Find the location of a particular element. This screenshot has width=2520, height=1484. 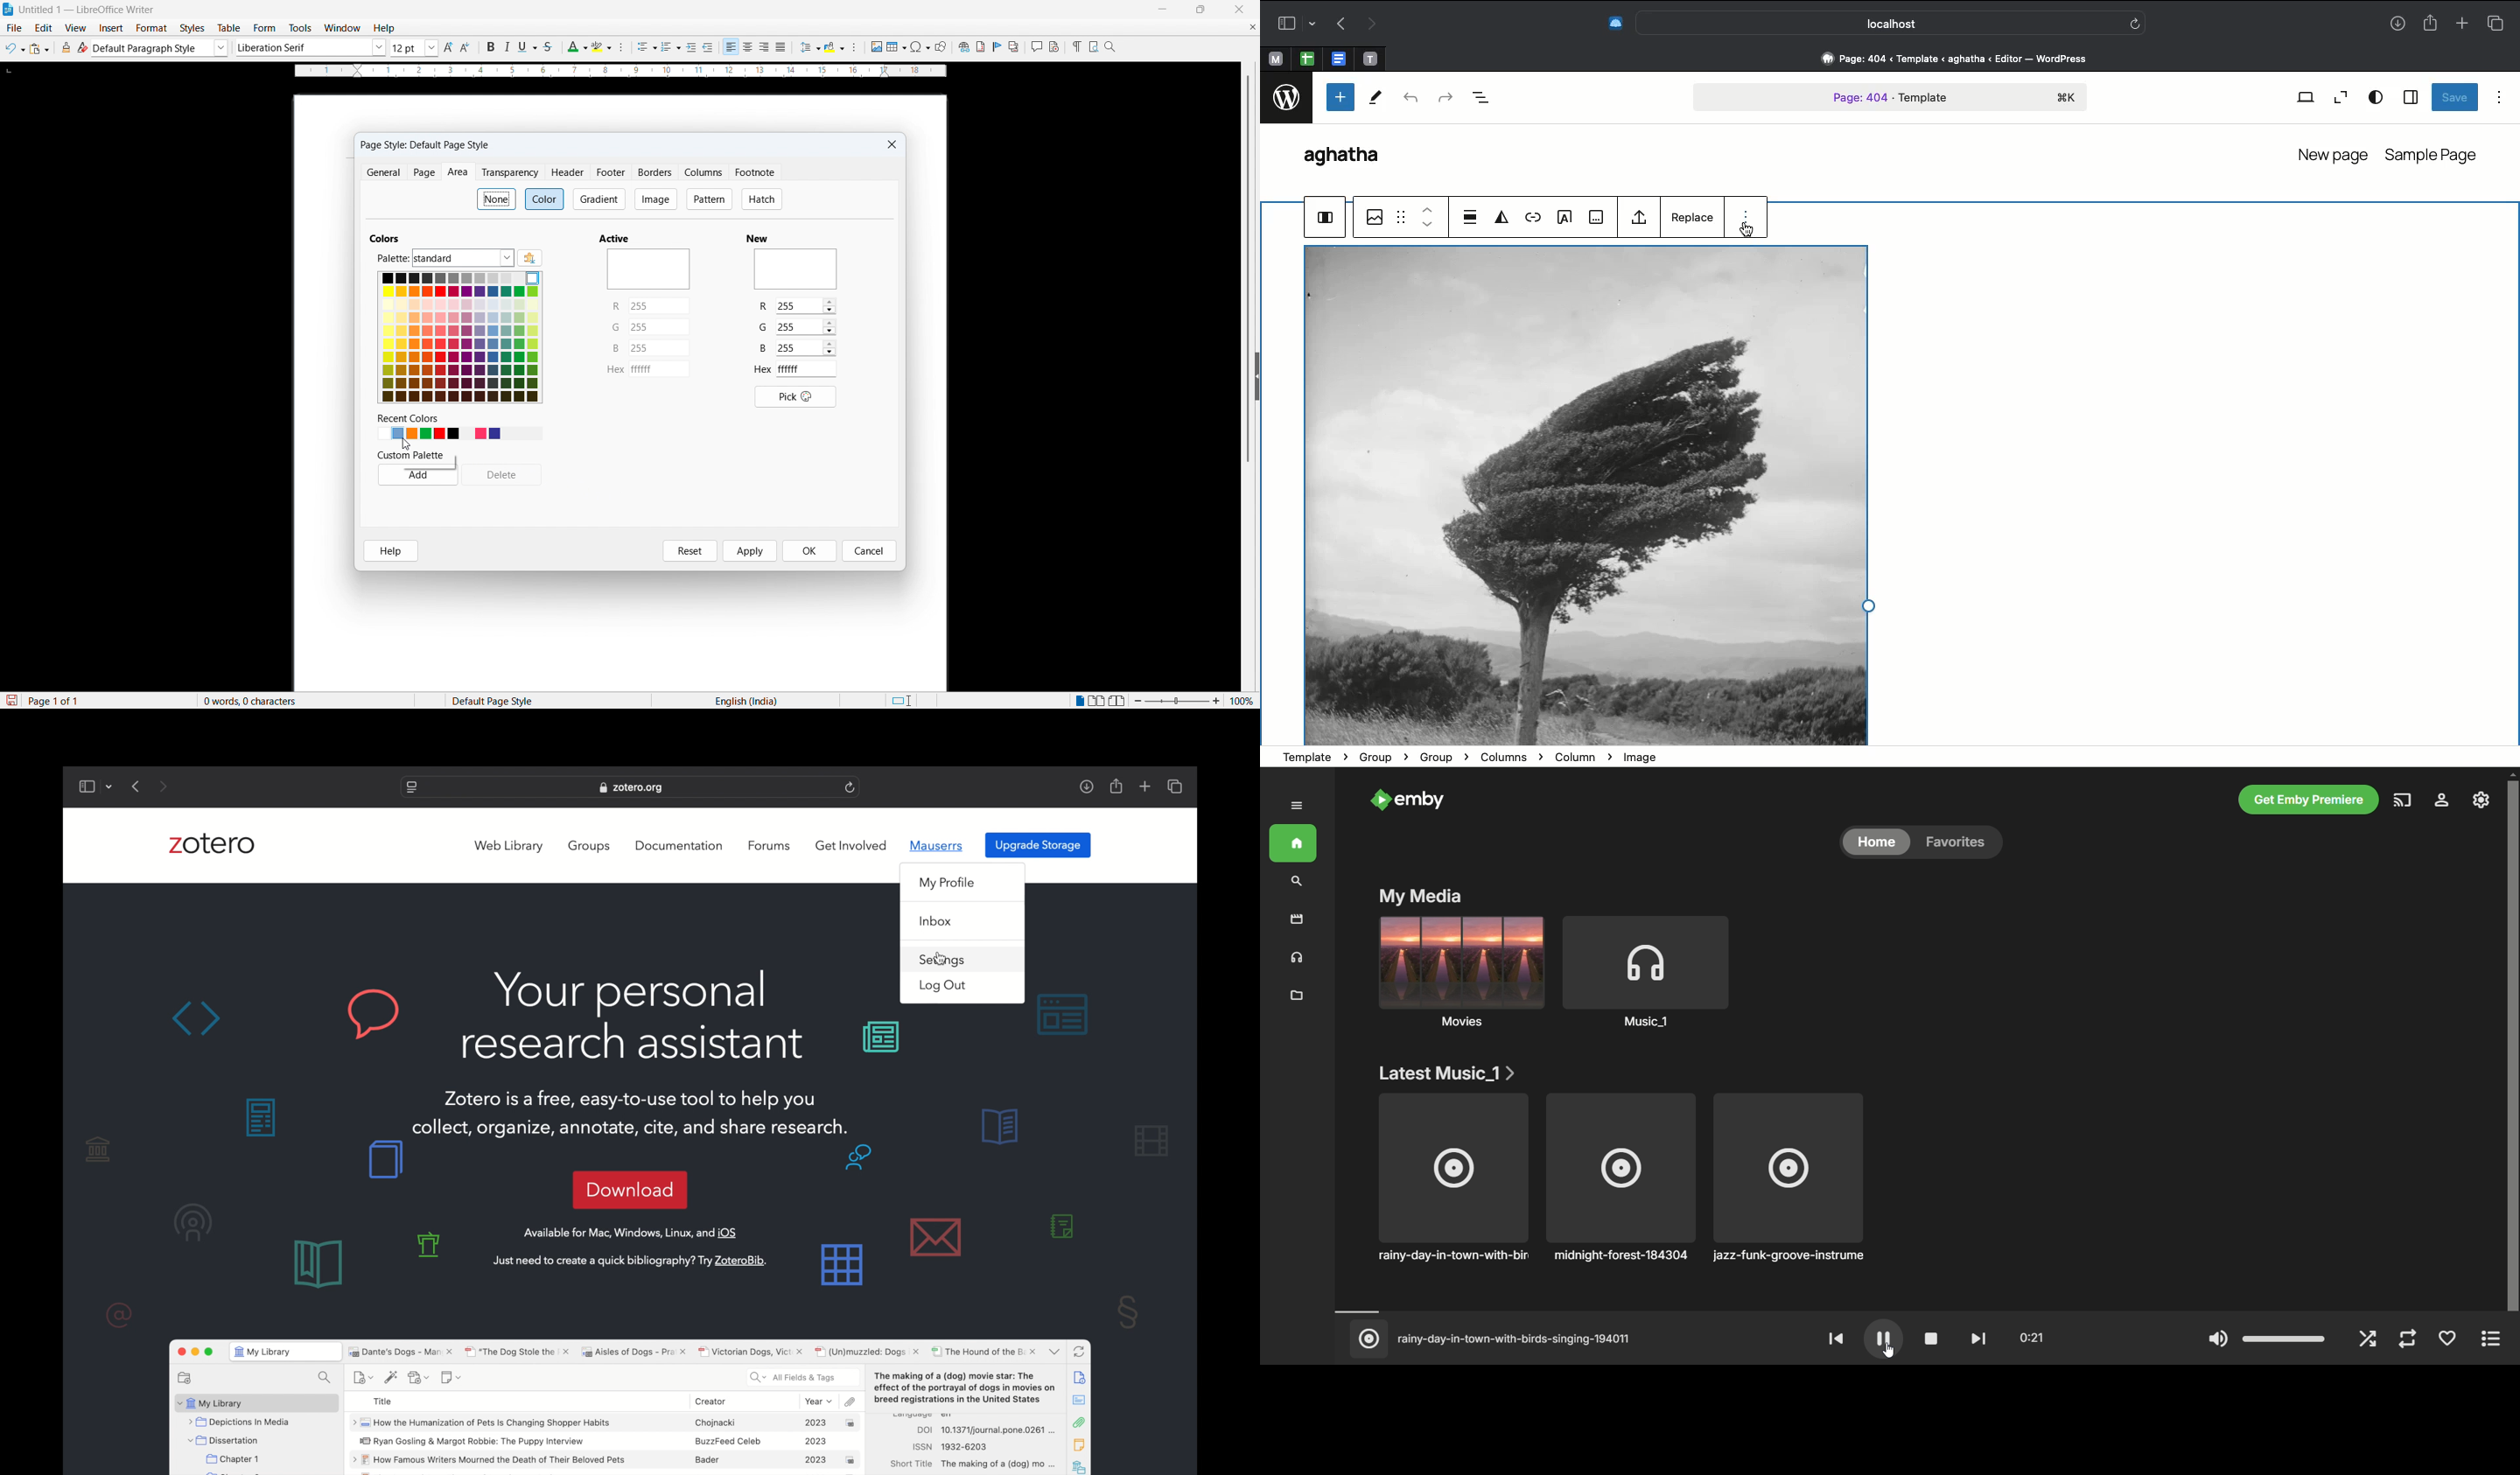

folder is located at coordinates (1297, 995).